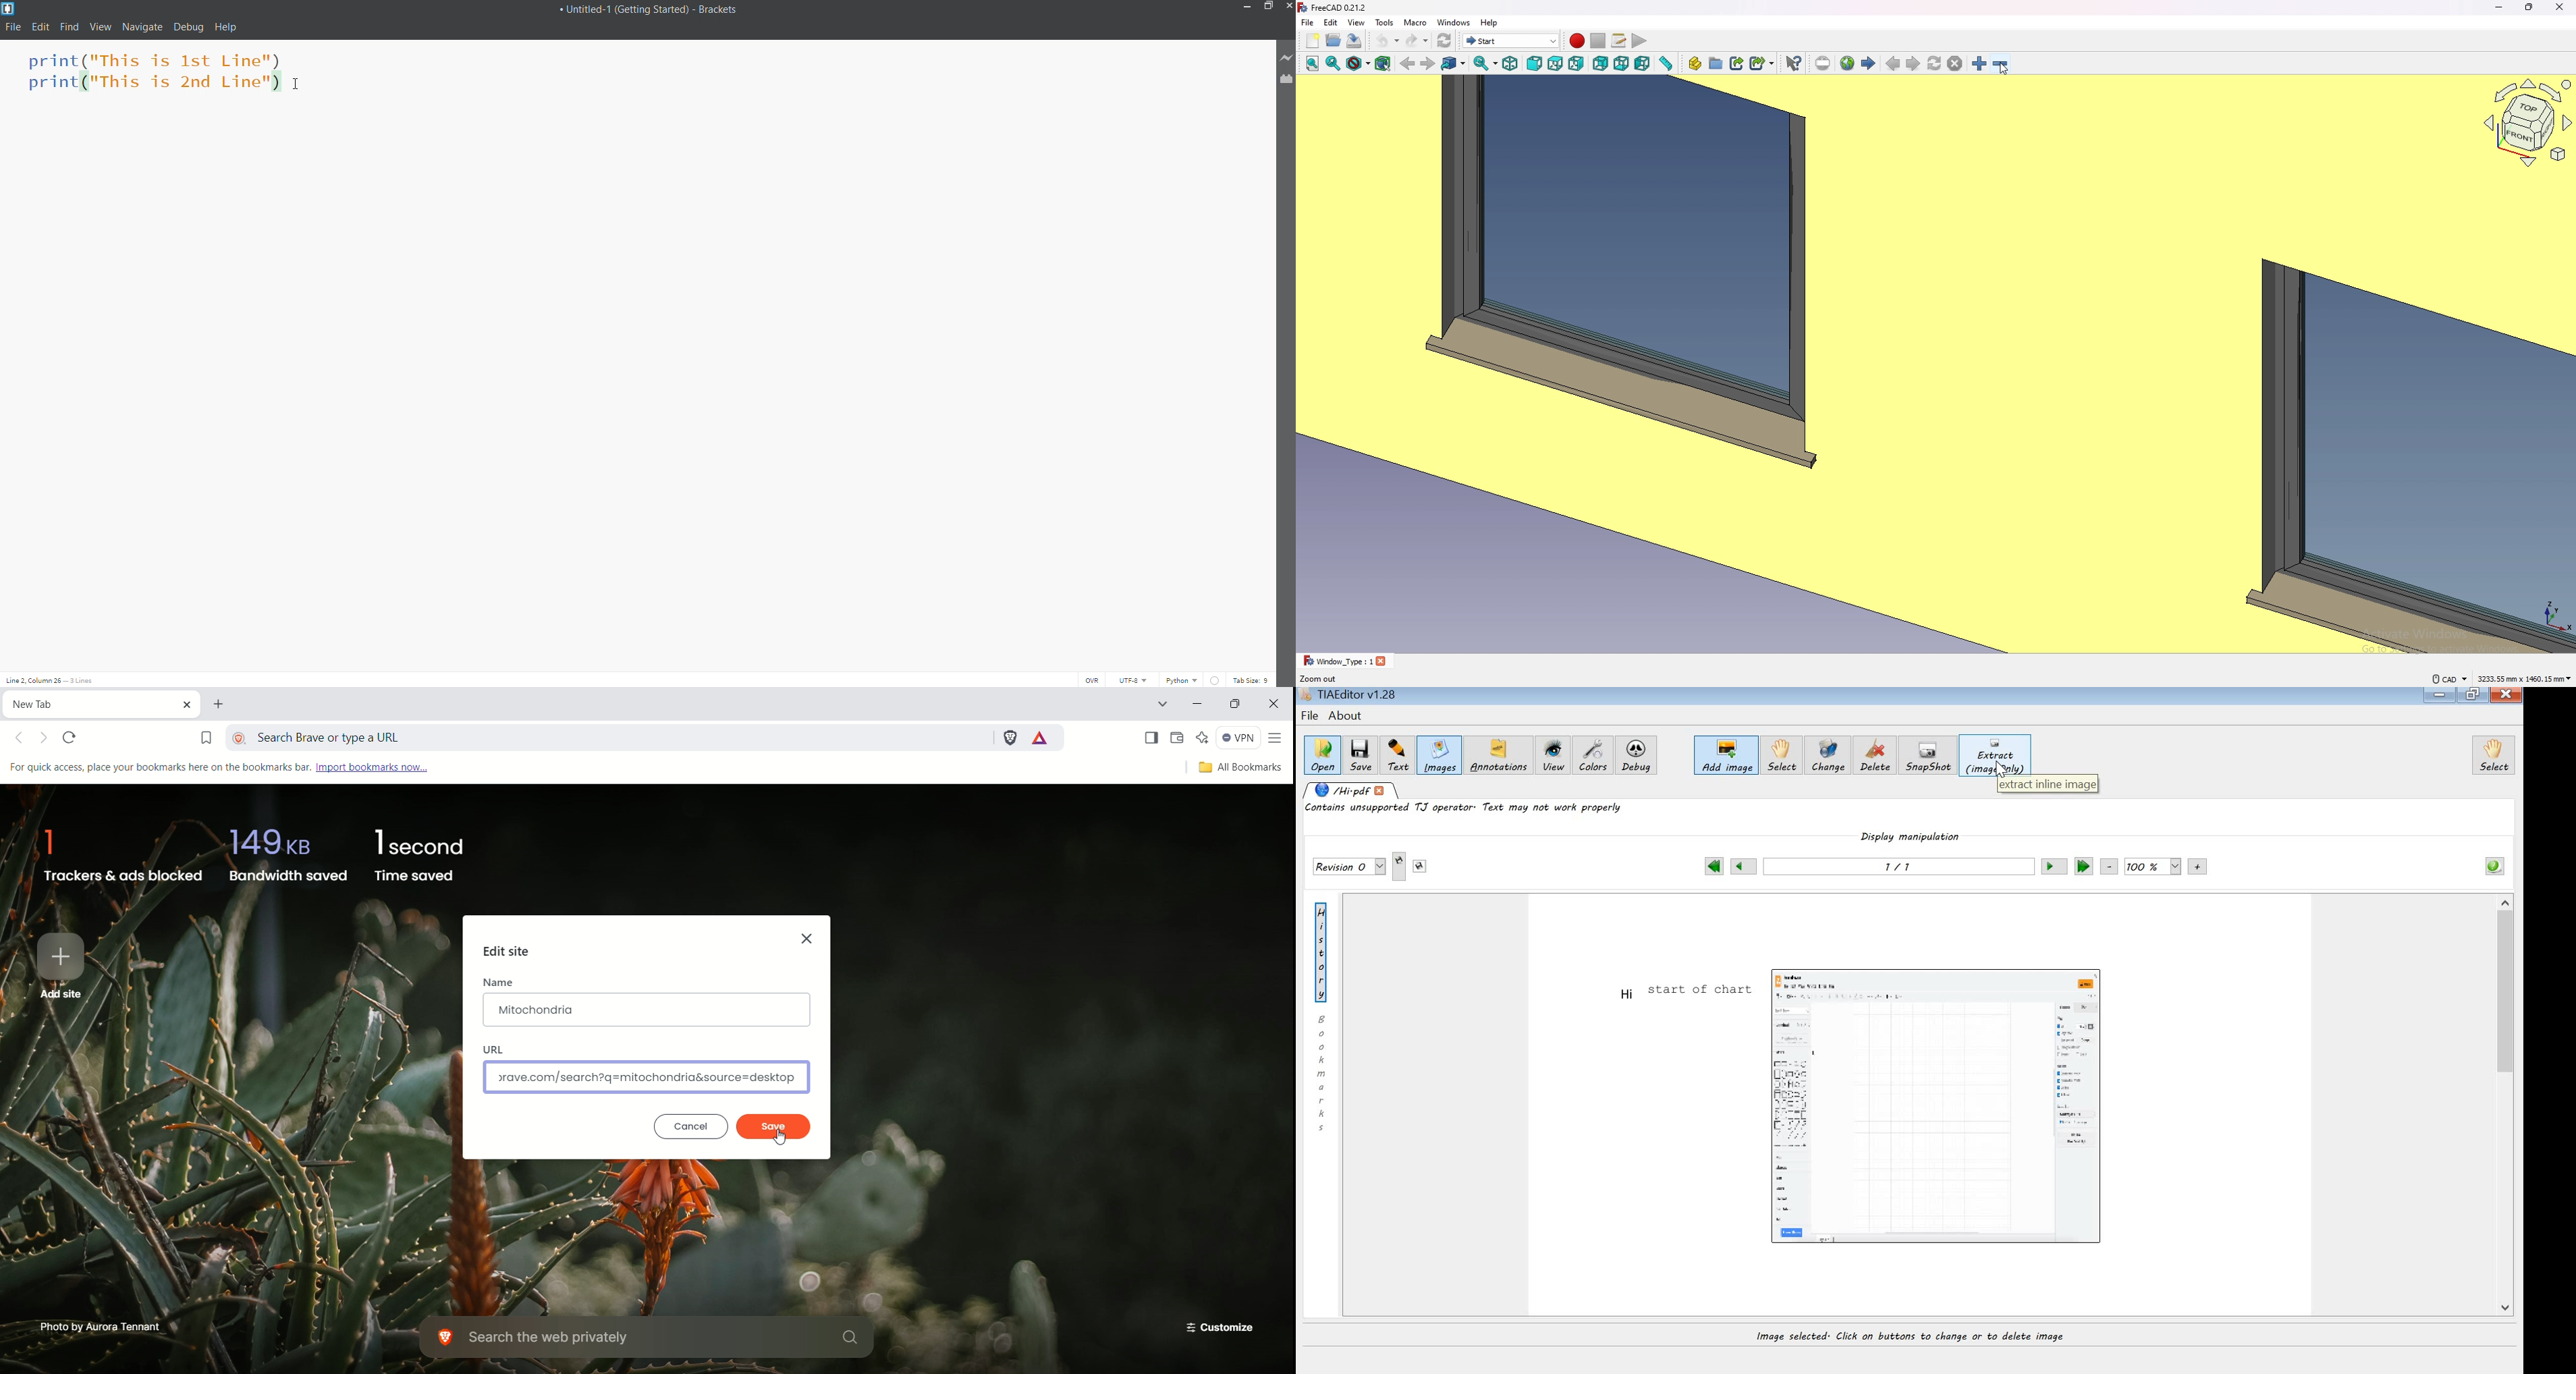  What do you see at coordinates (1428, 63) in the screenshot?
I see `forward` at bounding box center [1428, 63].